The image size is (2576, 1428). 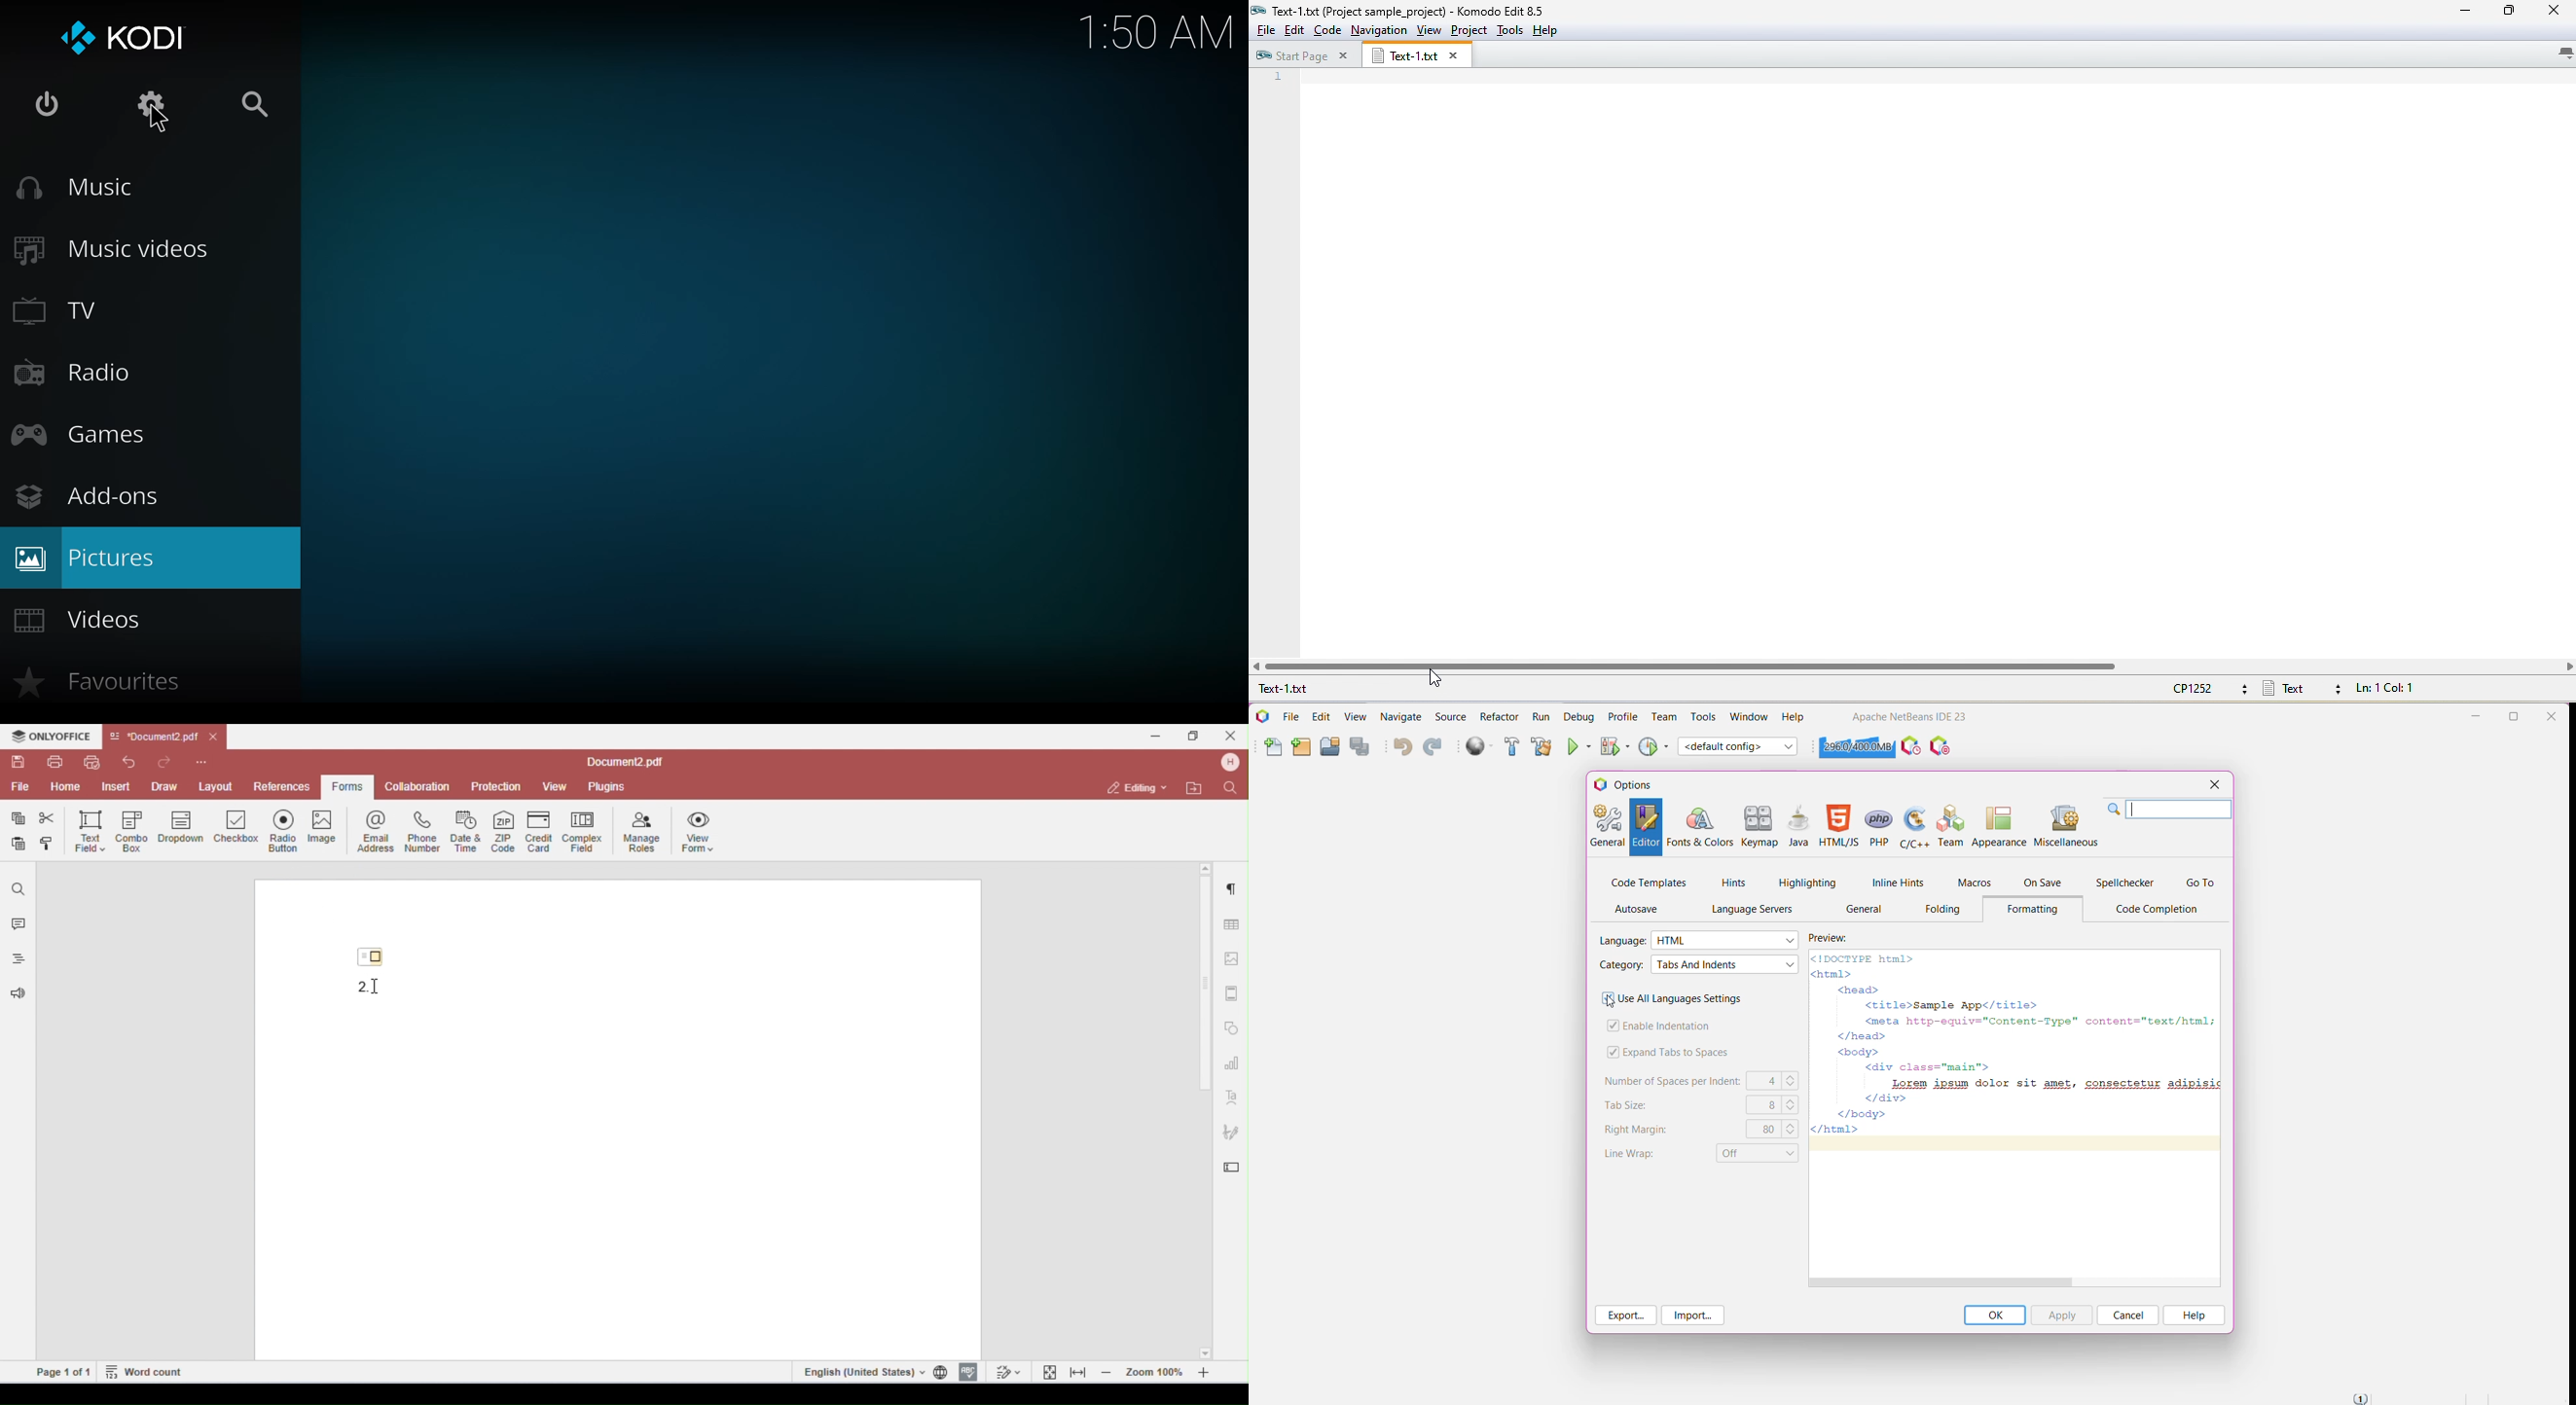 What do you see at coordinates (1320, 716) in the screenshot?
I see `Edit` at bounding box center [1320, 716].